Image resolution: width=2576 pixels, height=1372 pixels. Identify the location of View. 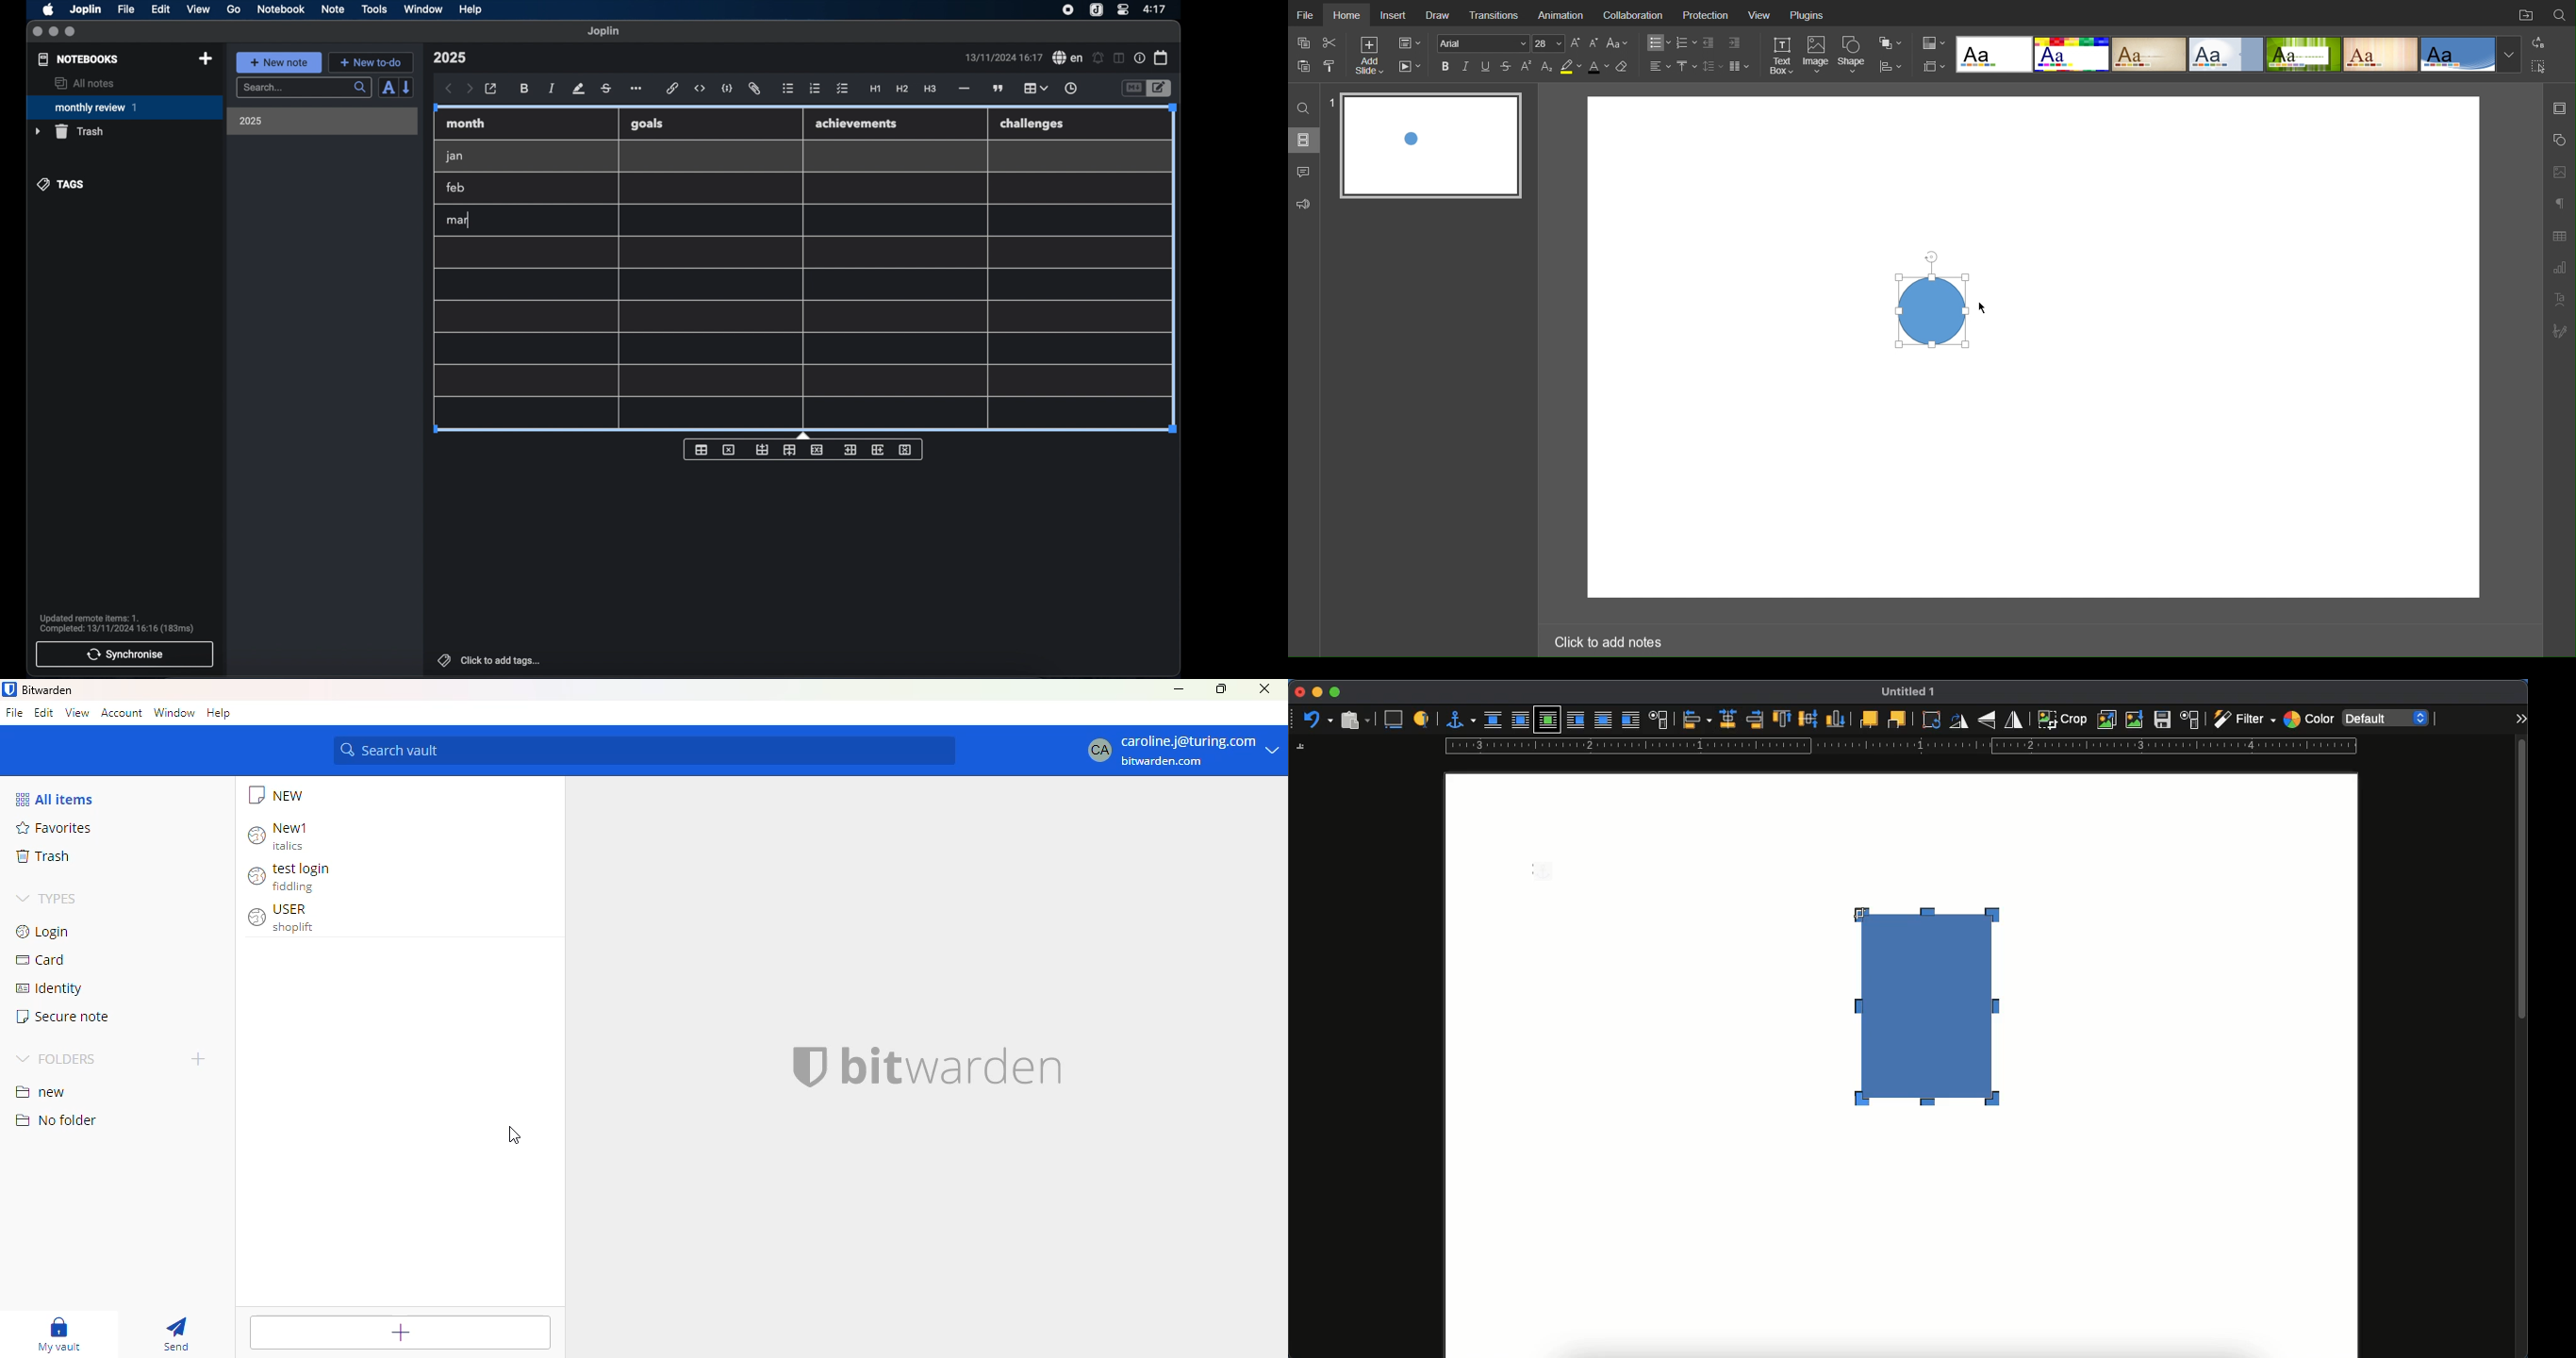
(1760, 17).